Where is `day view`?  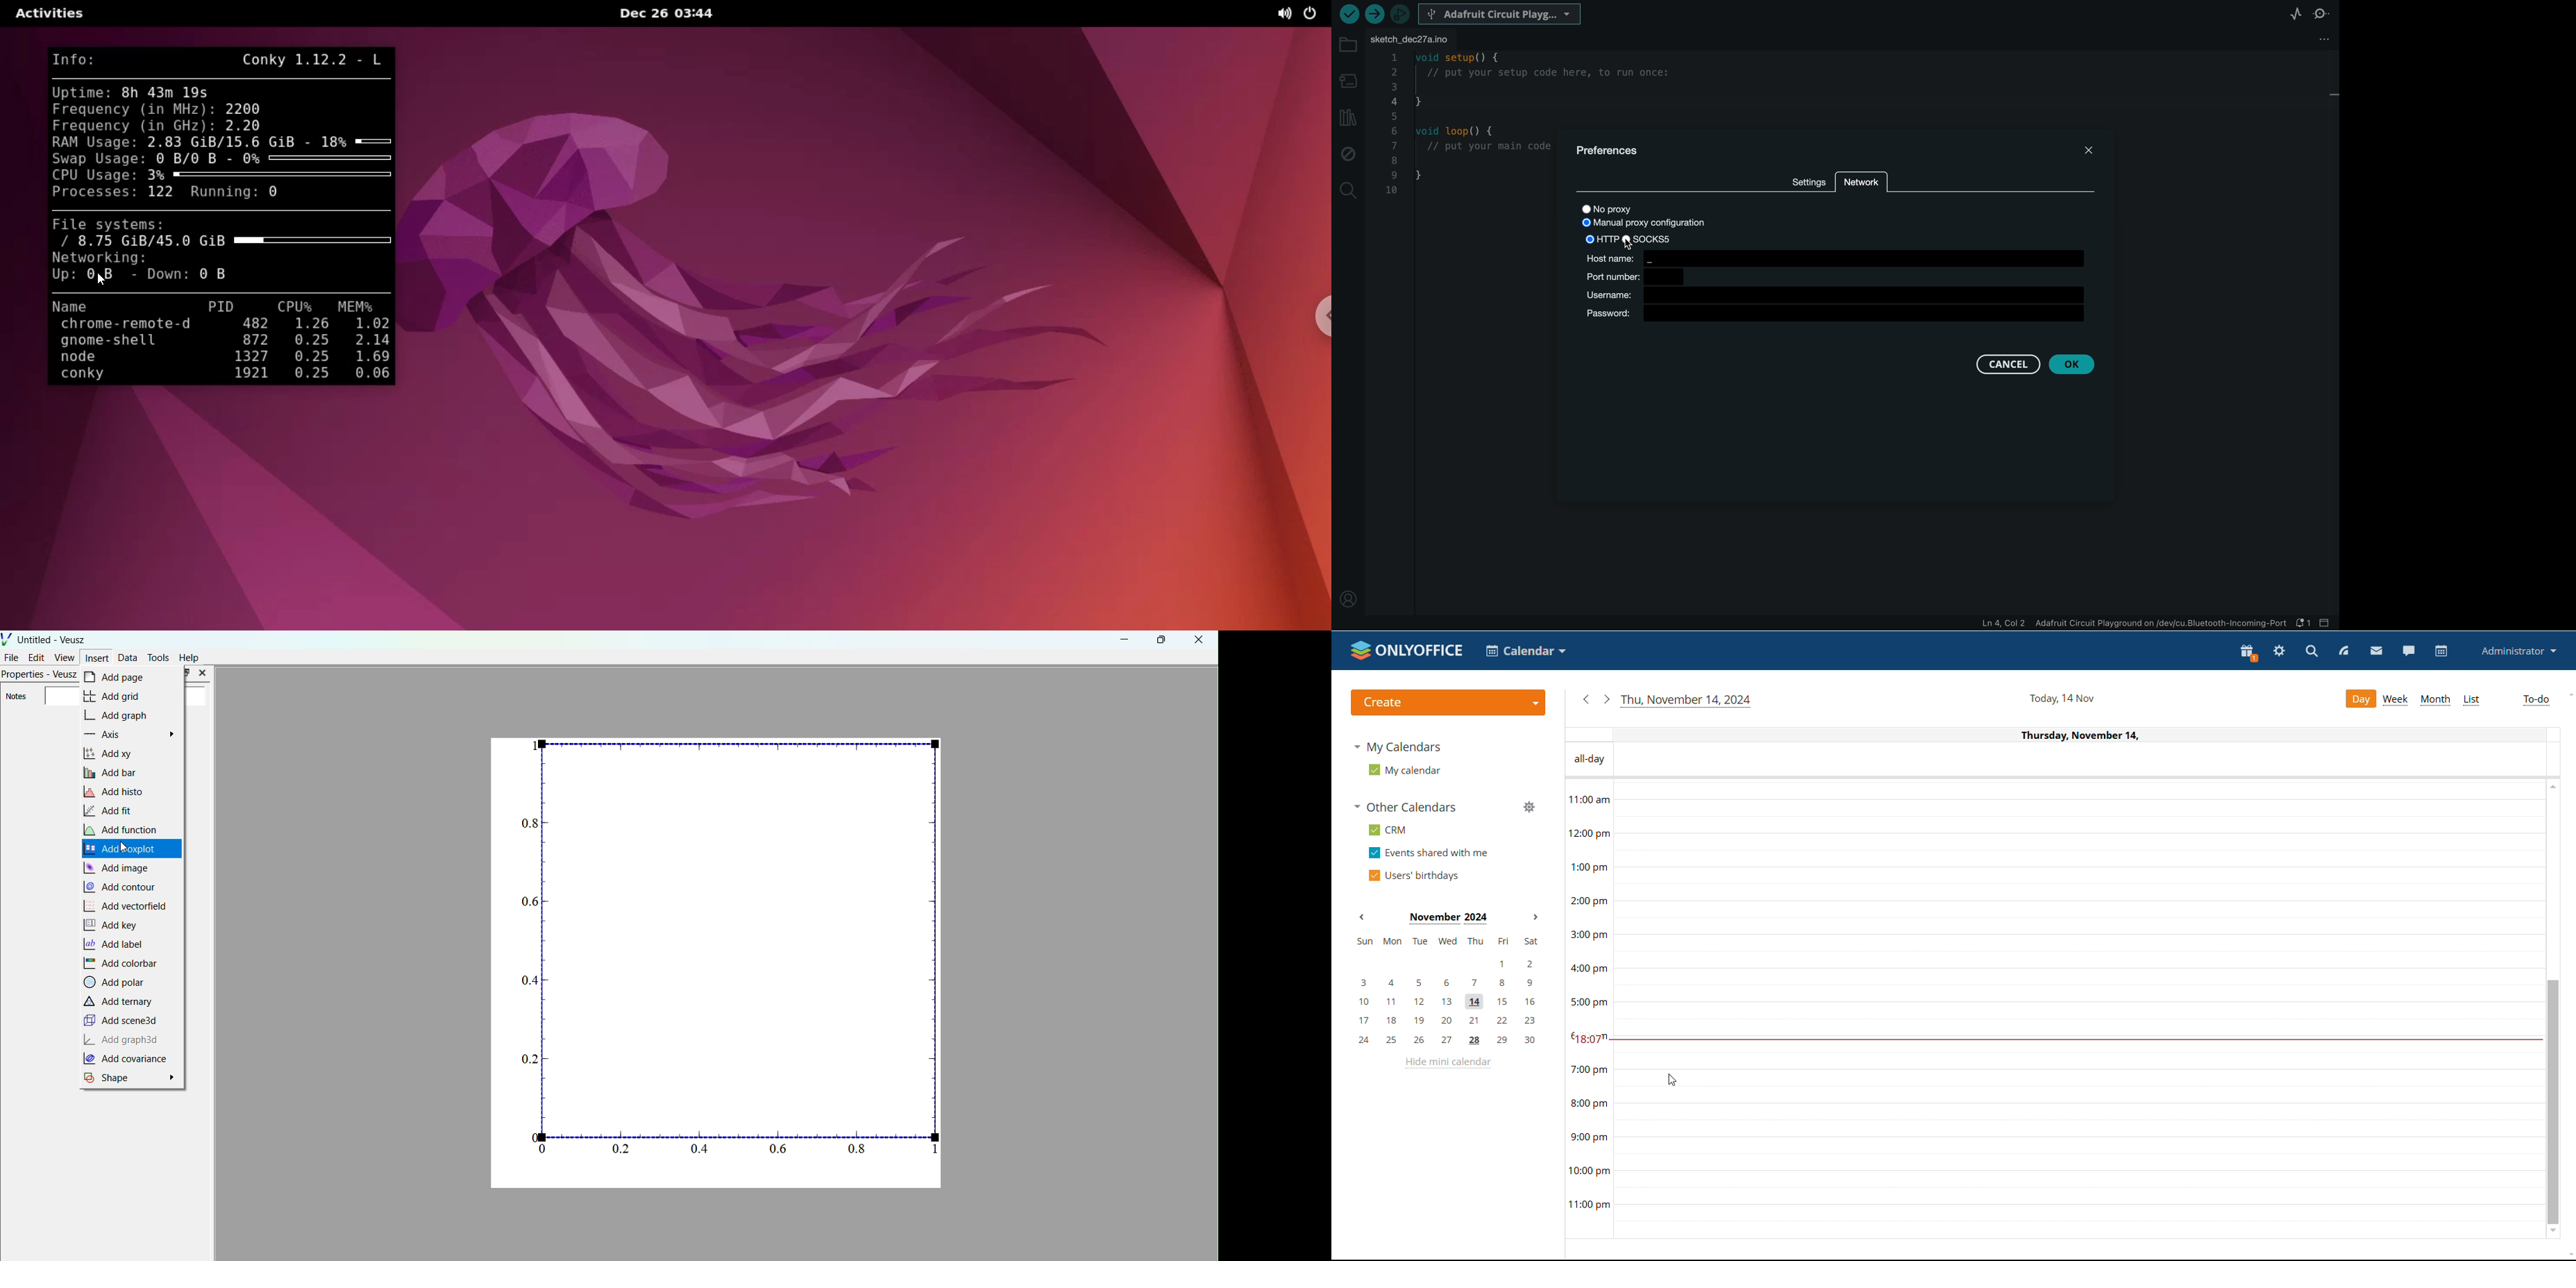 day view is located at coordinates (2360, 699).